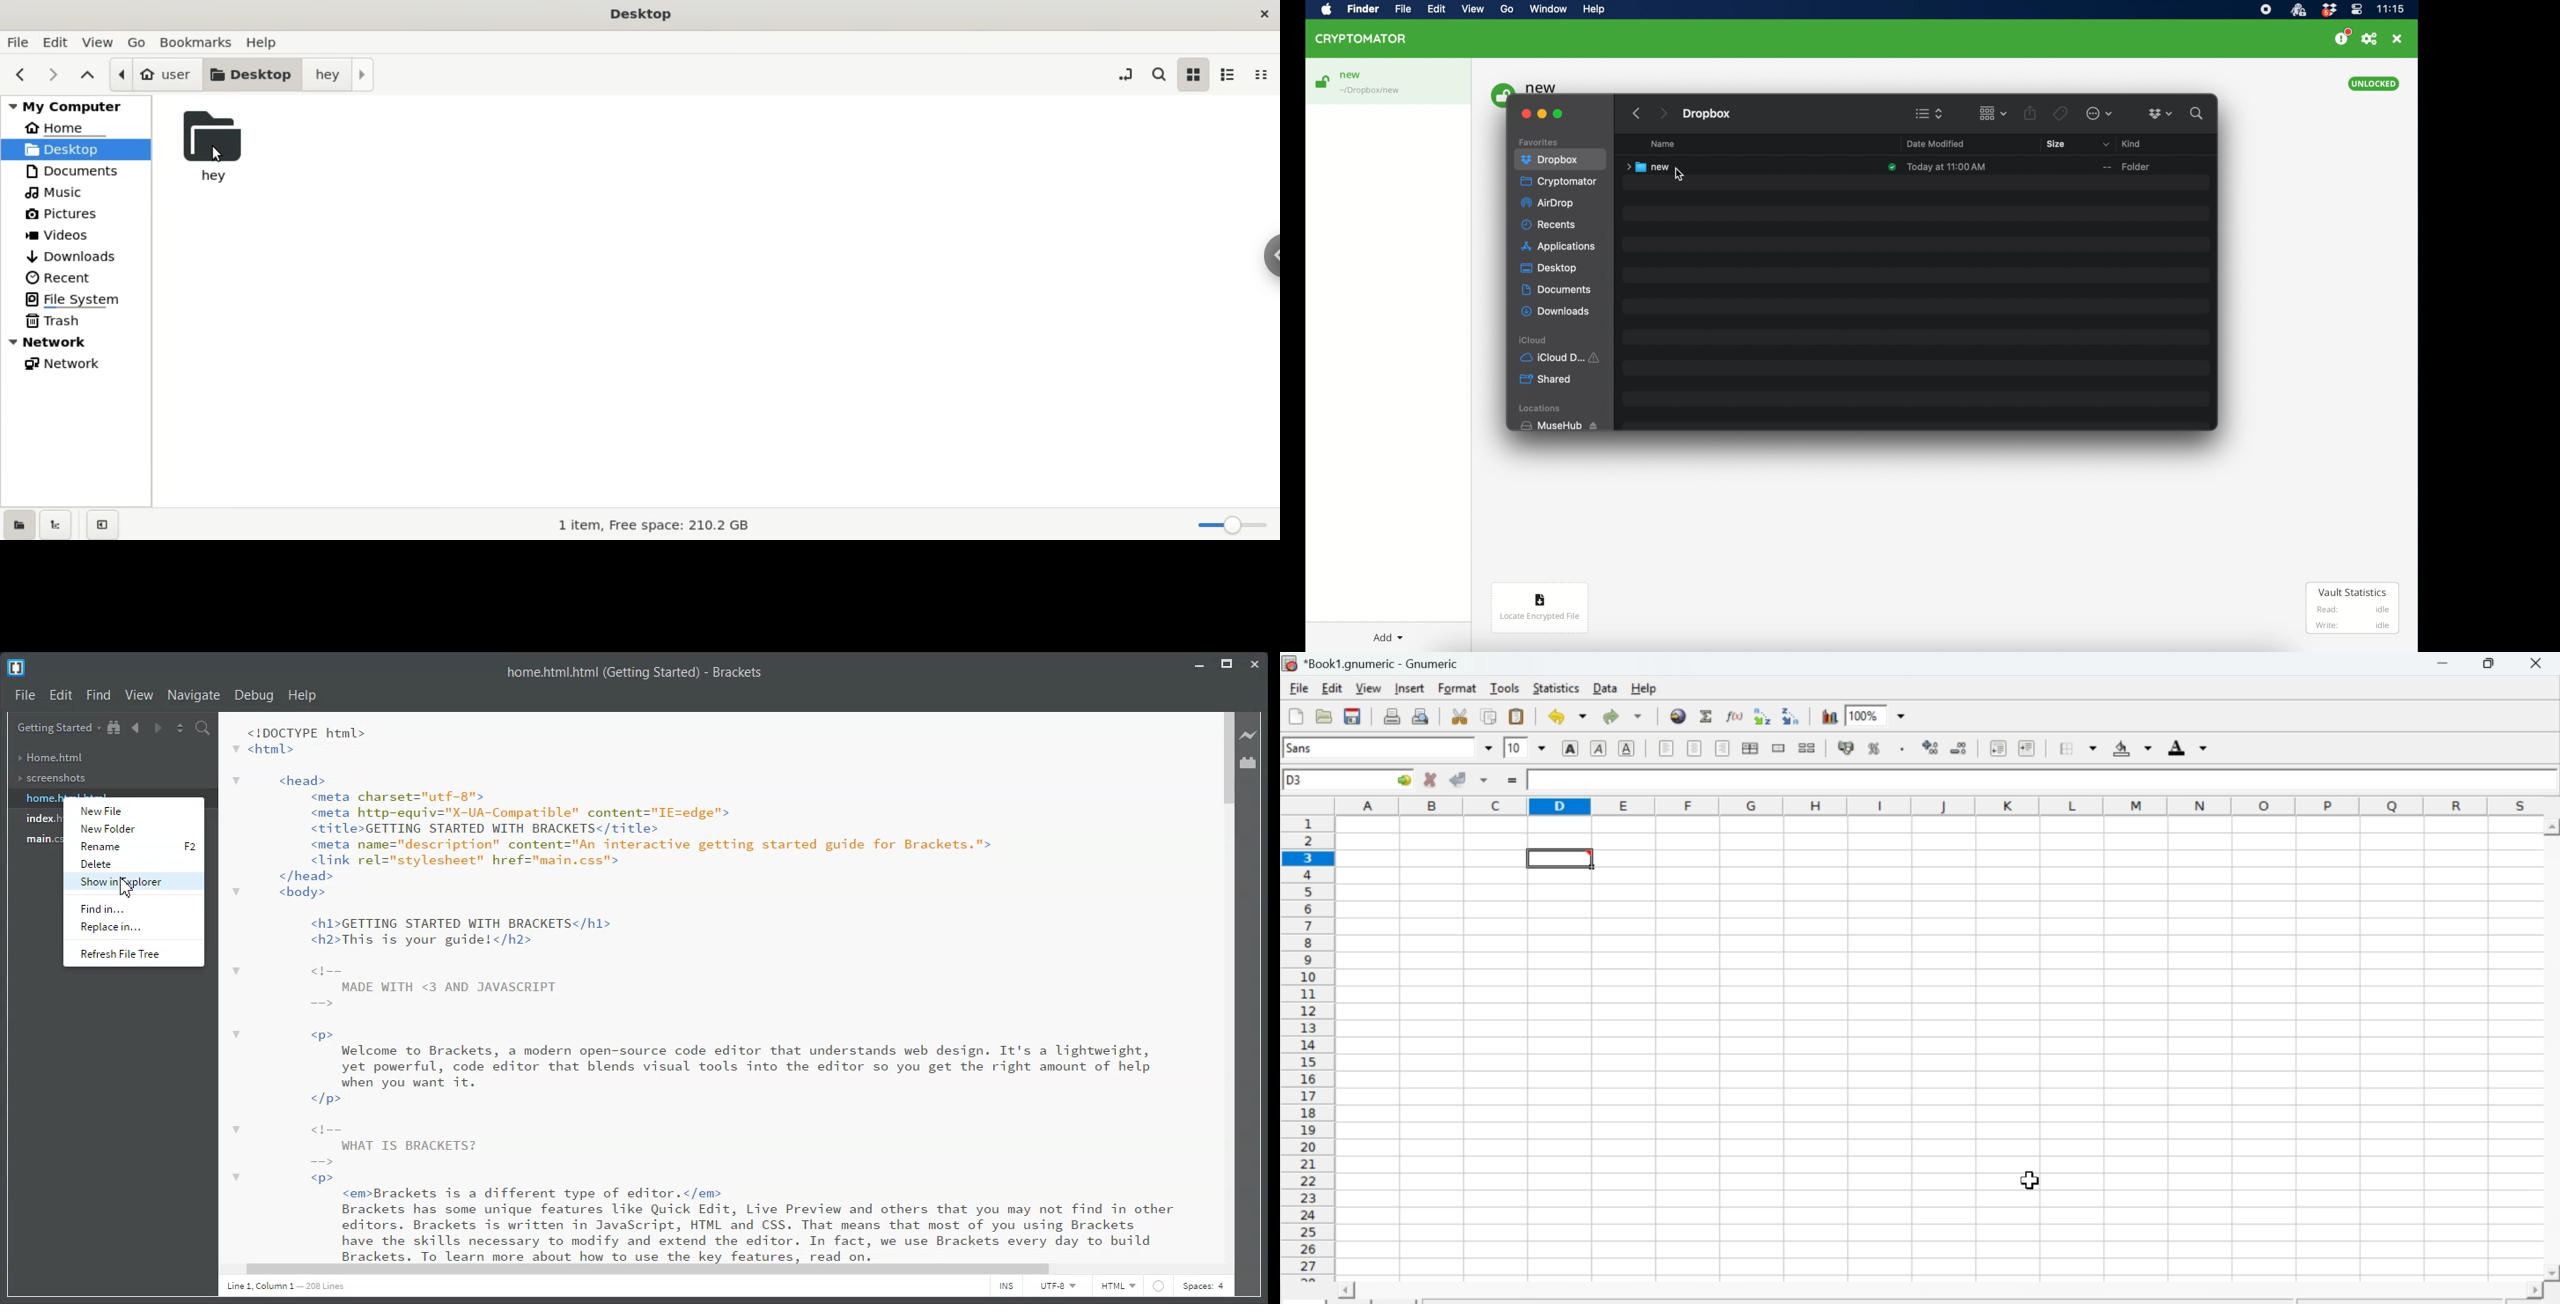 Image resolution: width=2576 pixels, height=1316 pixels. What do you see at coordinates (1723, 749) in the screenshot?
I see `Align Right` at bounding box center [1723, 749].